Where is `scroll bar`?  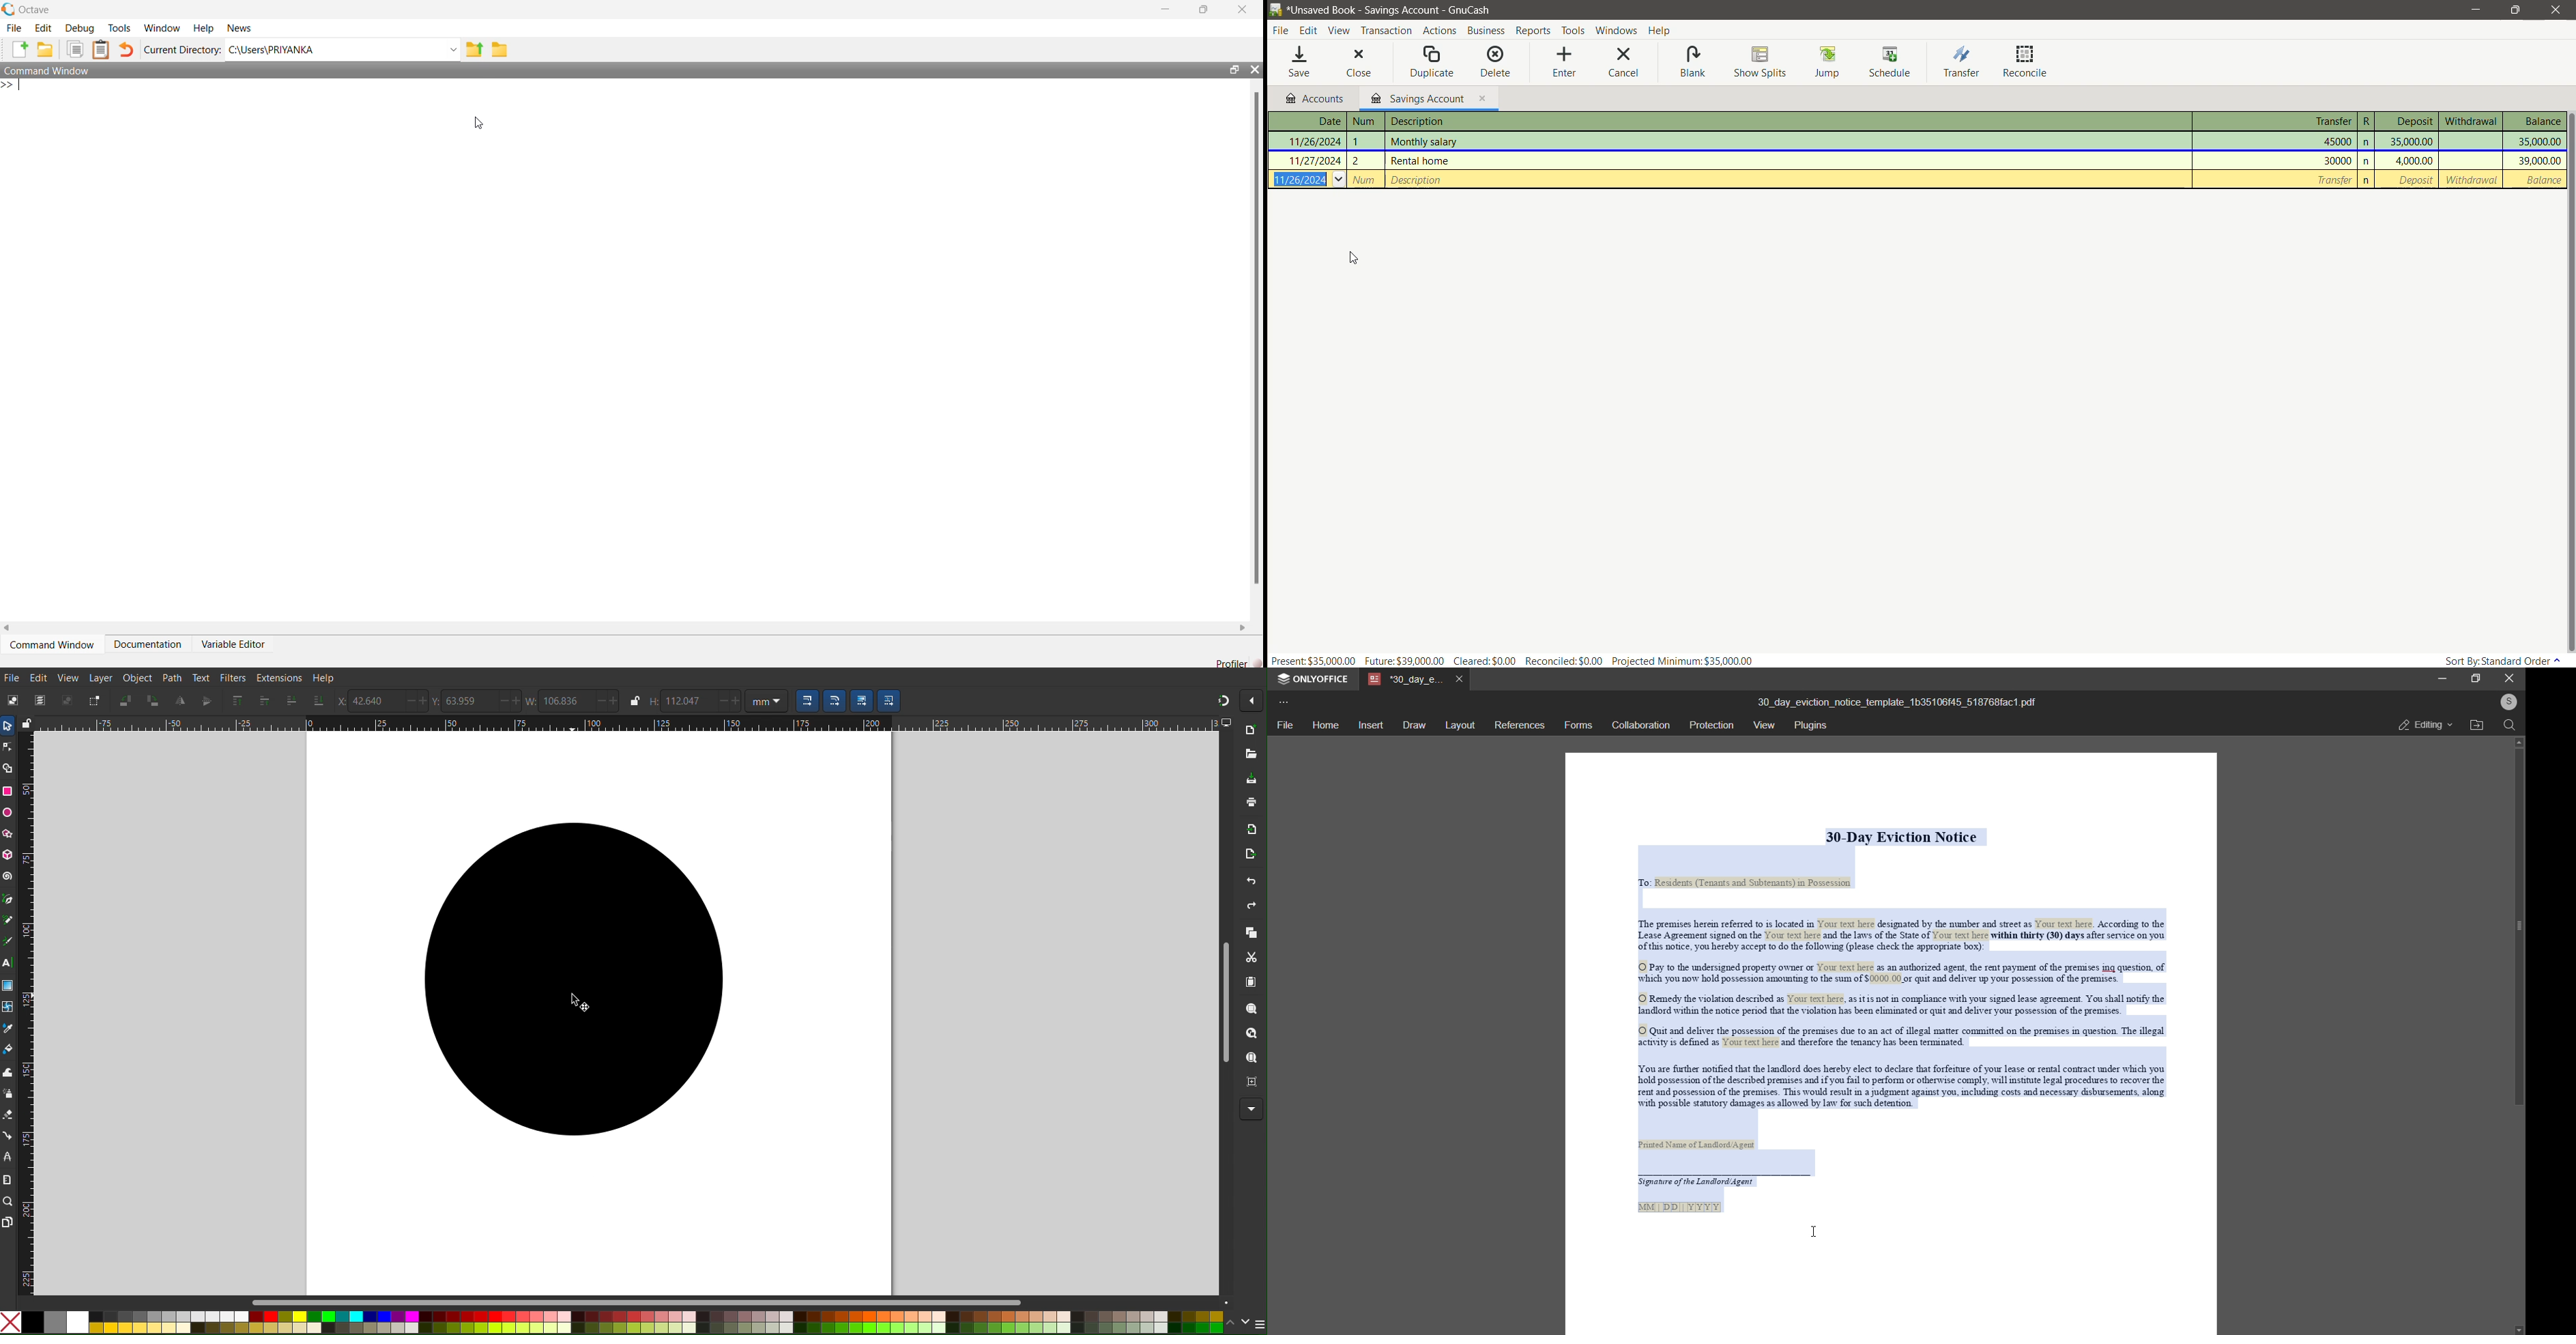
scroll bar is located at coordinates (2515, 928).